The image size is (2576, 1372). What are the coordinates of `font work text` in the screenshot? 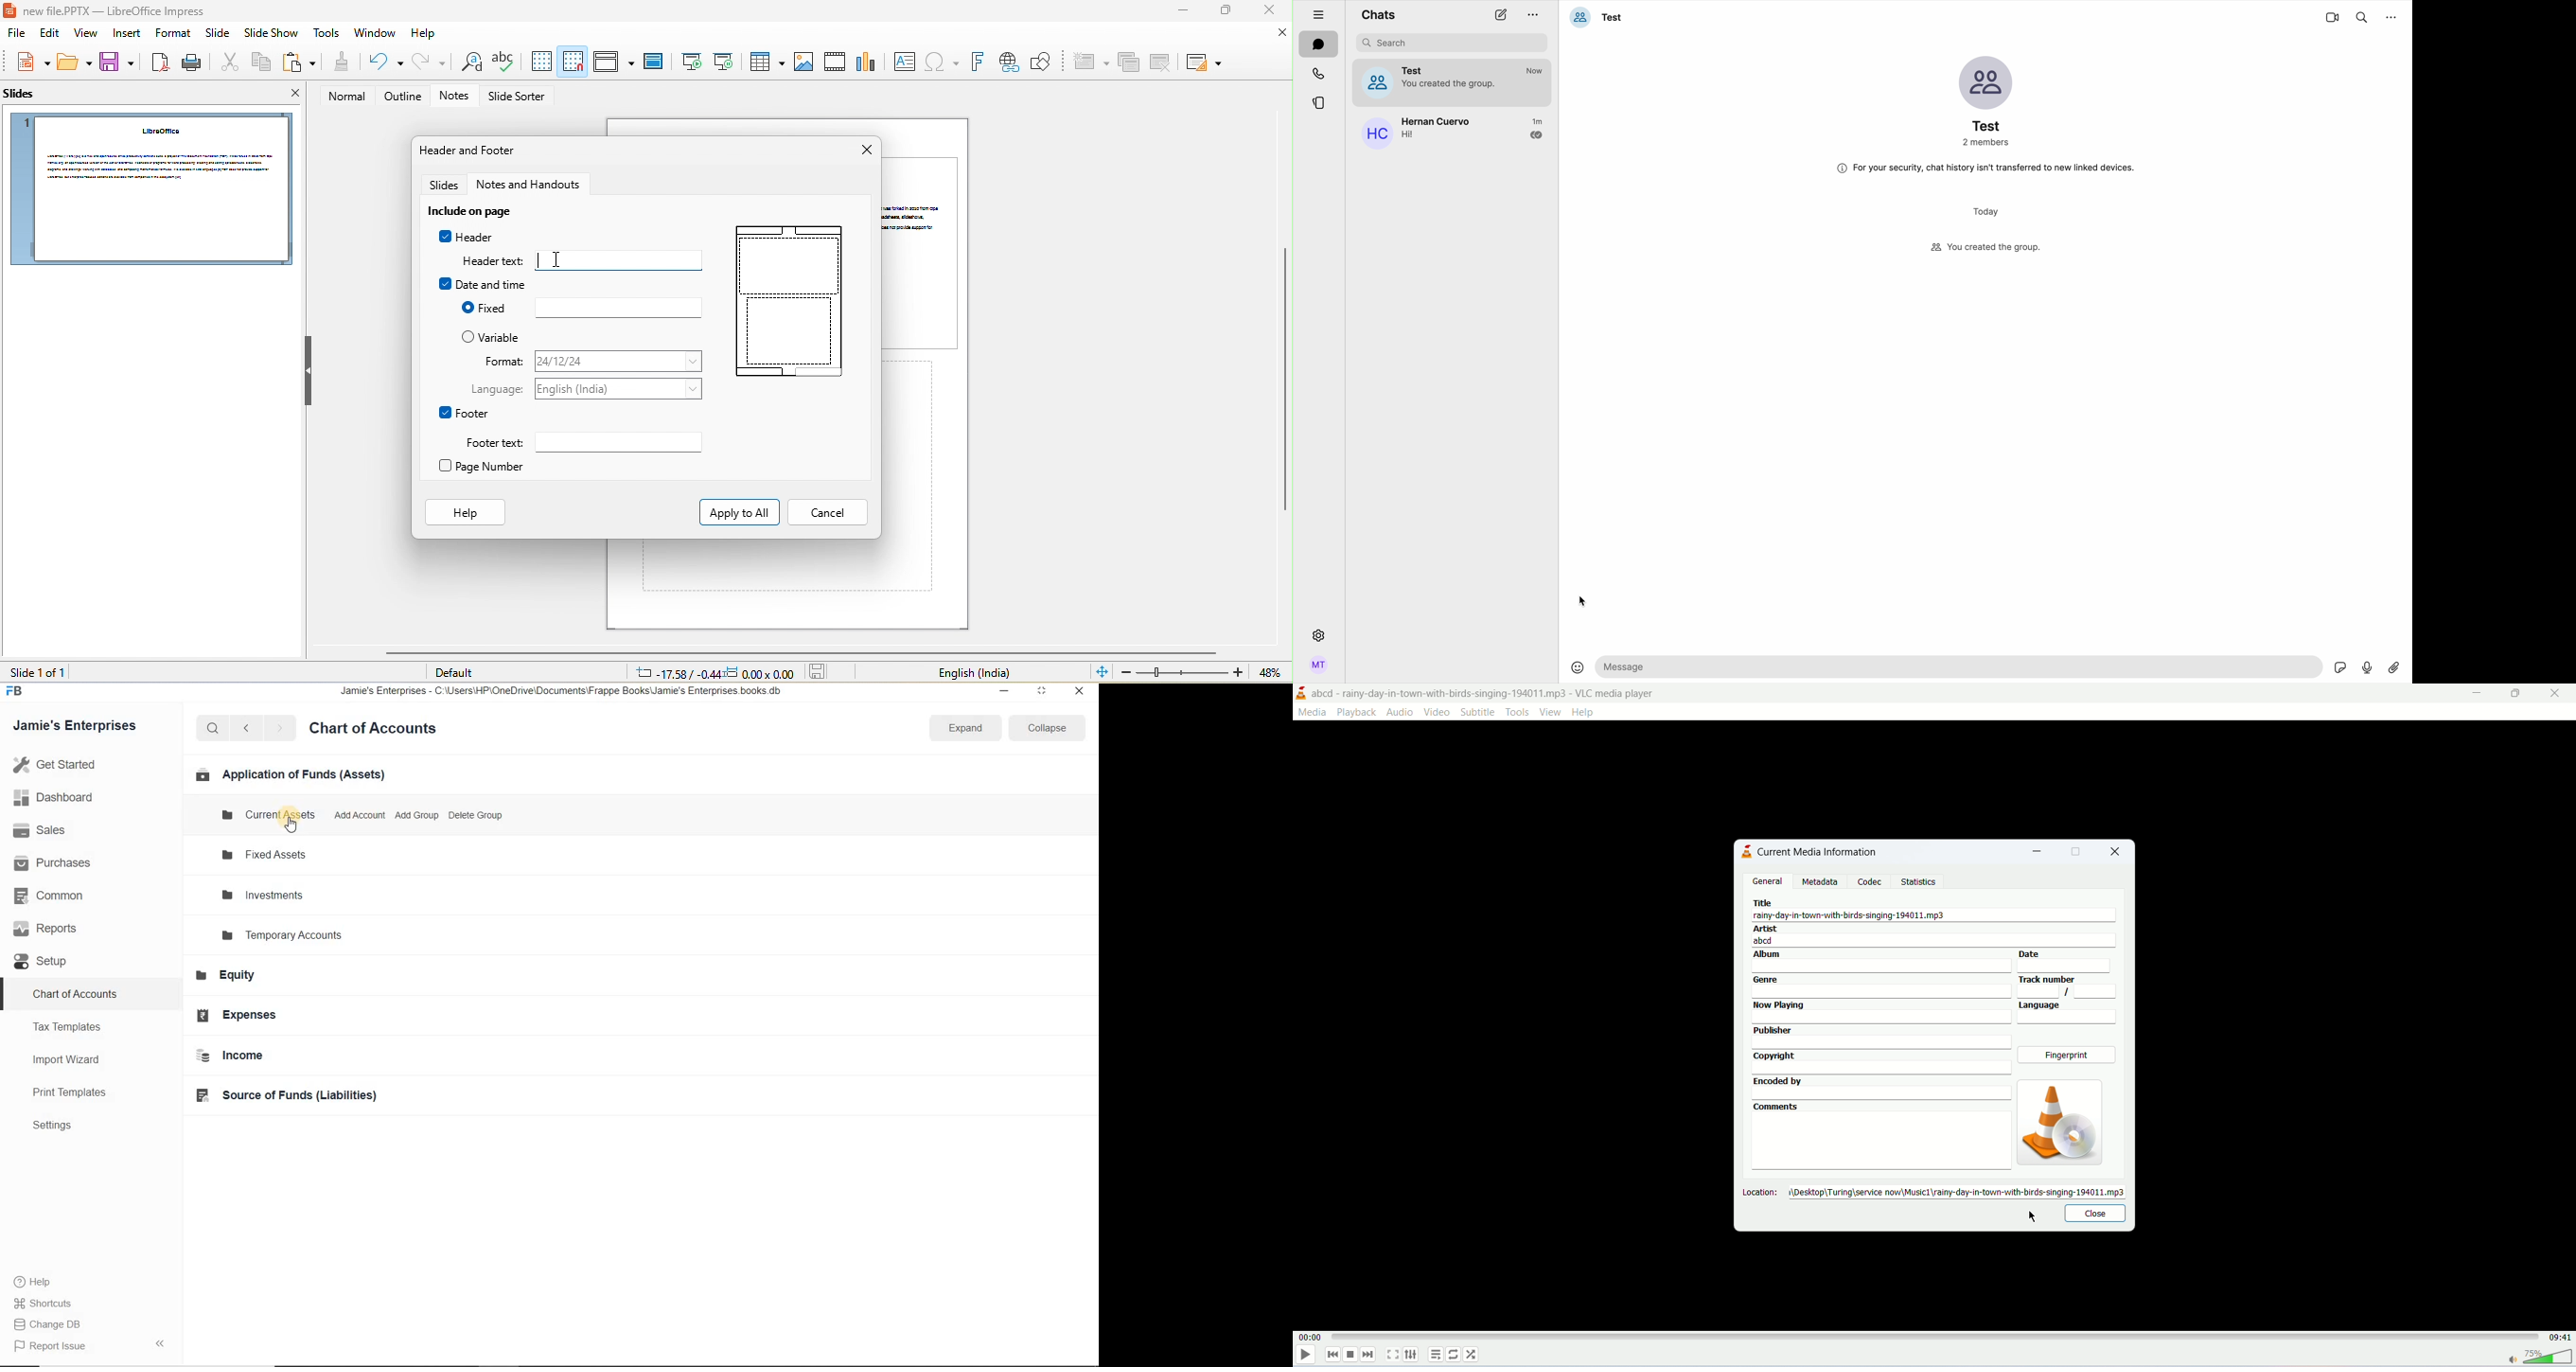 It's located at (977, 62).